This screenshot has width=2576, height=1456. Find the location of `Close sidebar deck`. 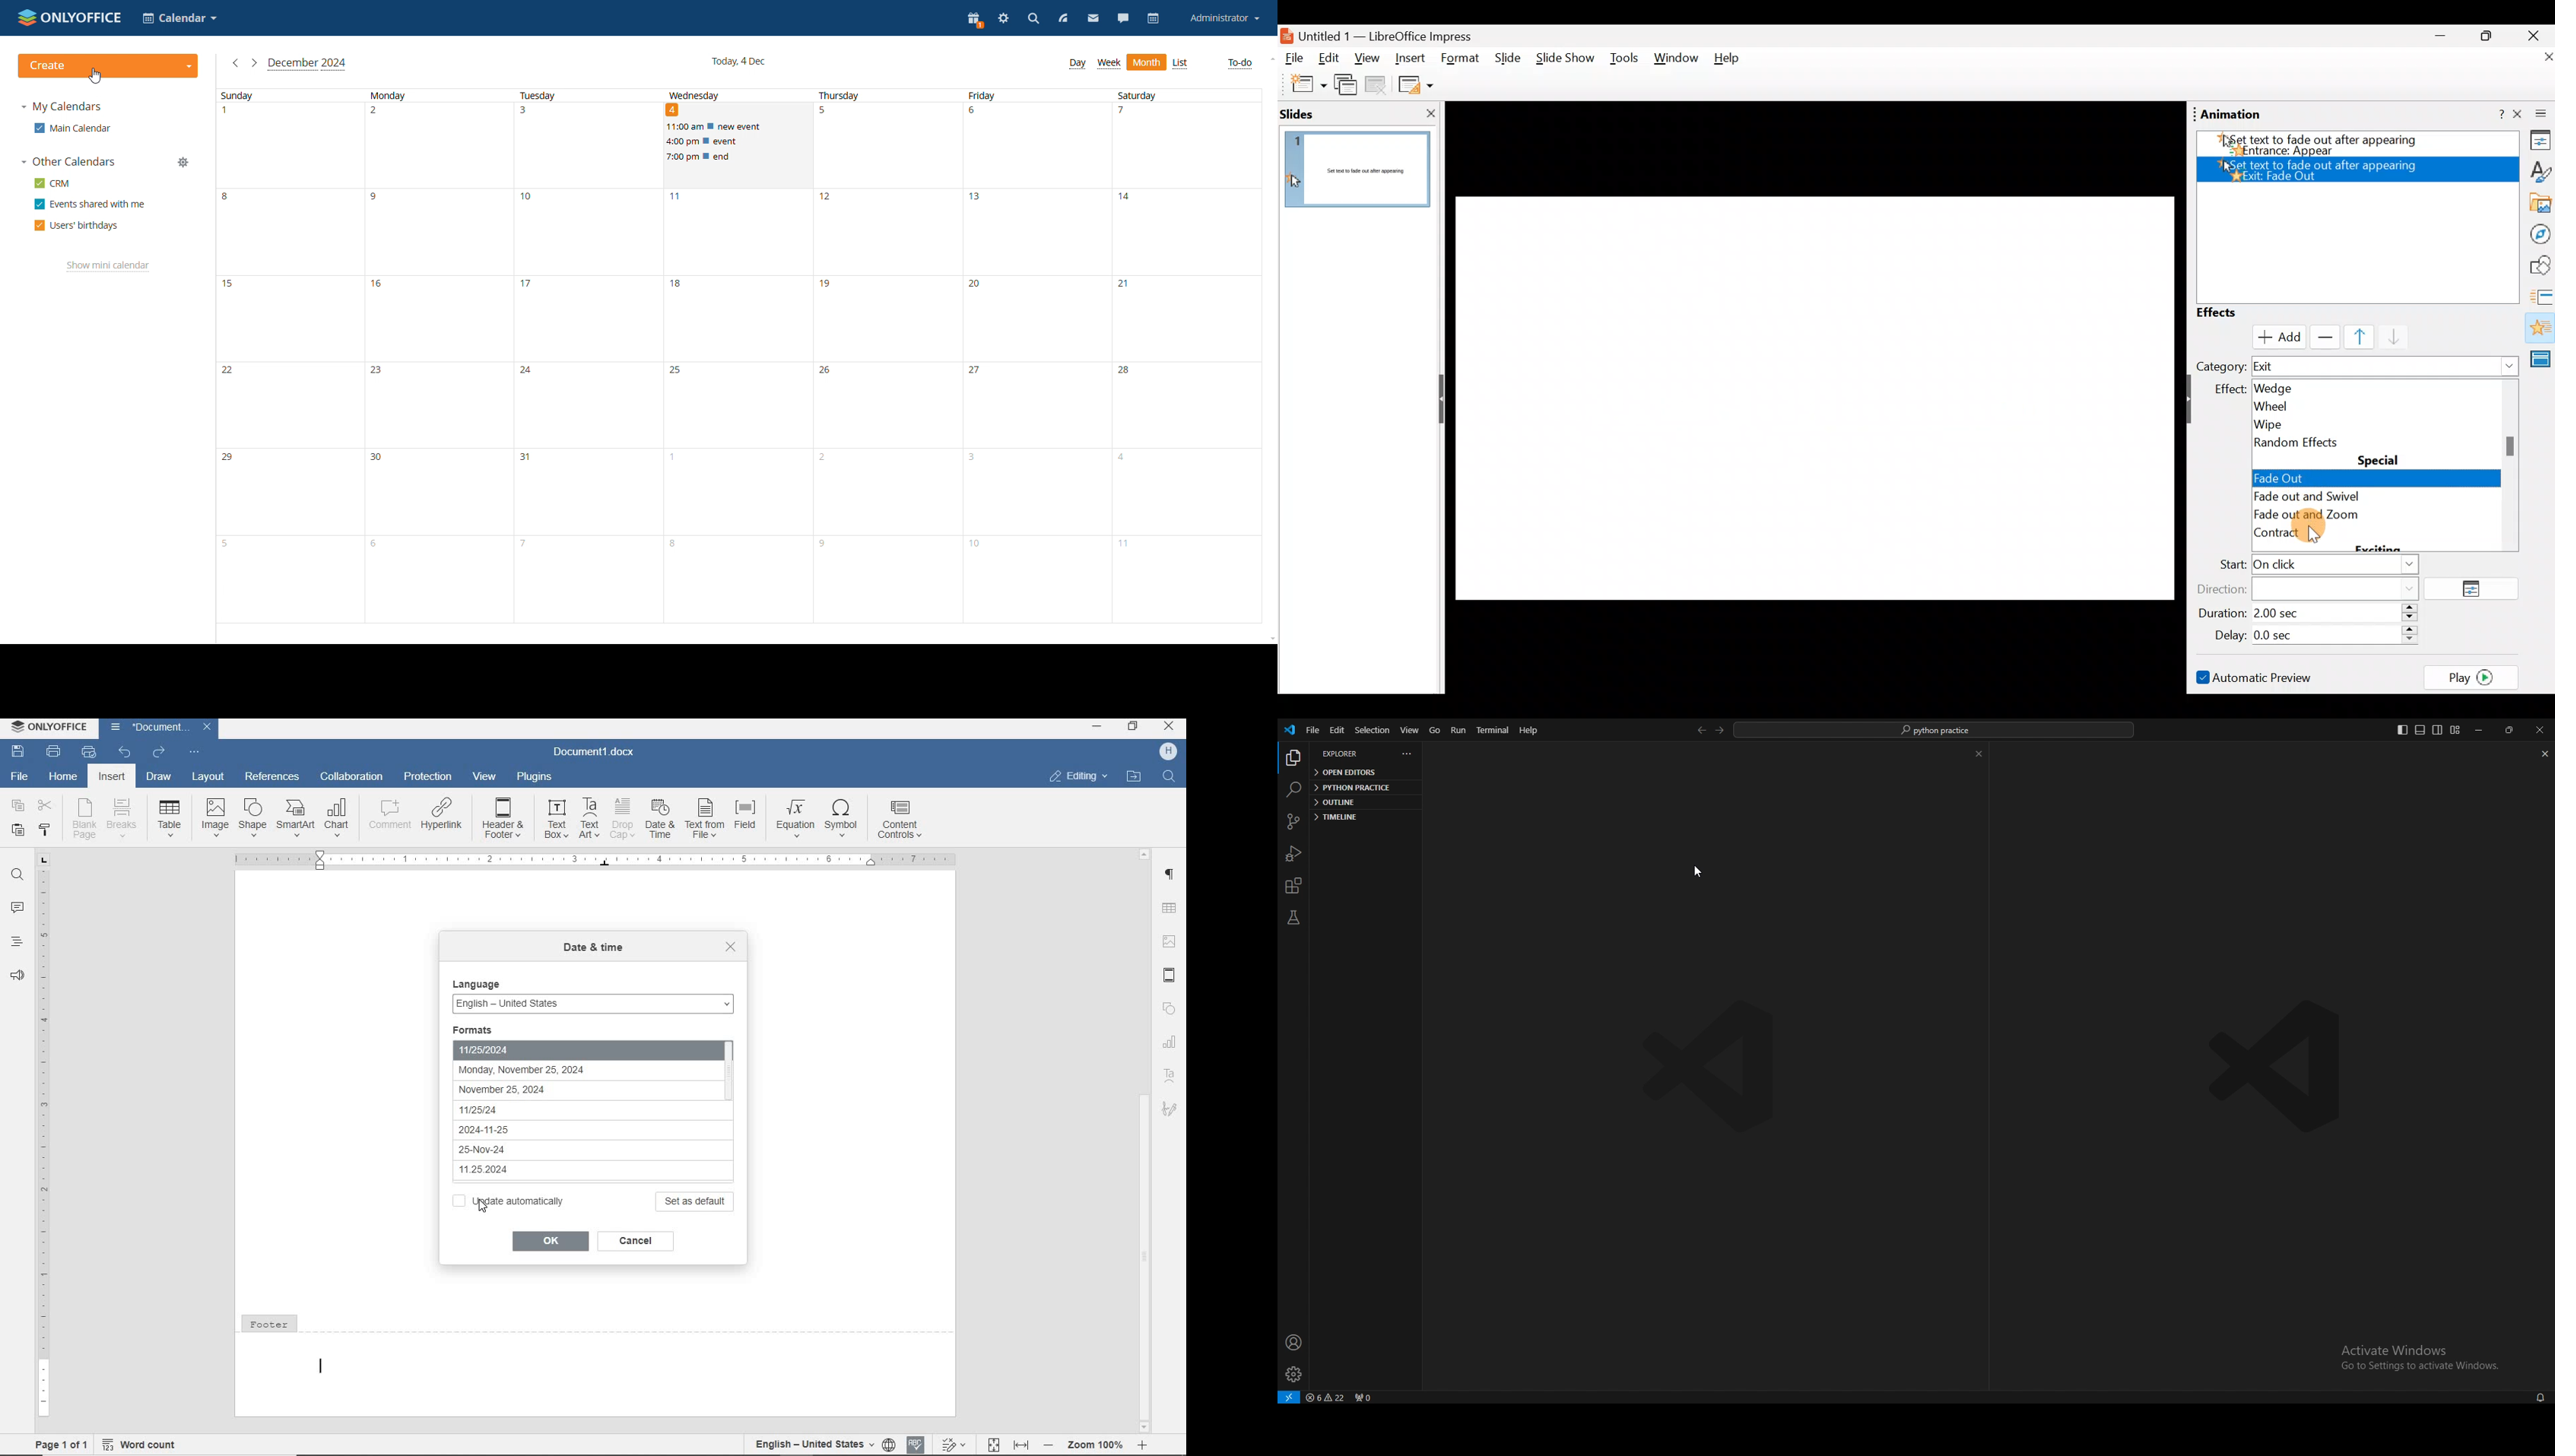

Close sidebar deck is located at coordinates (2535, 114).